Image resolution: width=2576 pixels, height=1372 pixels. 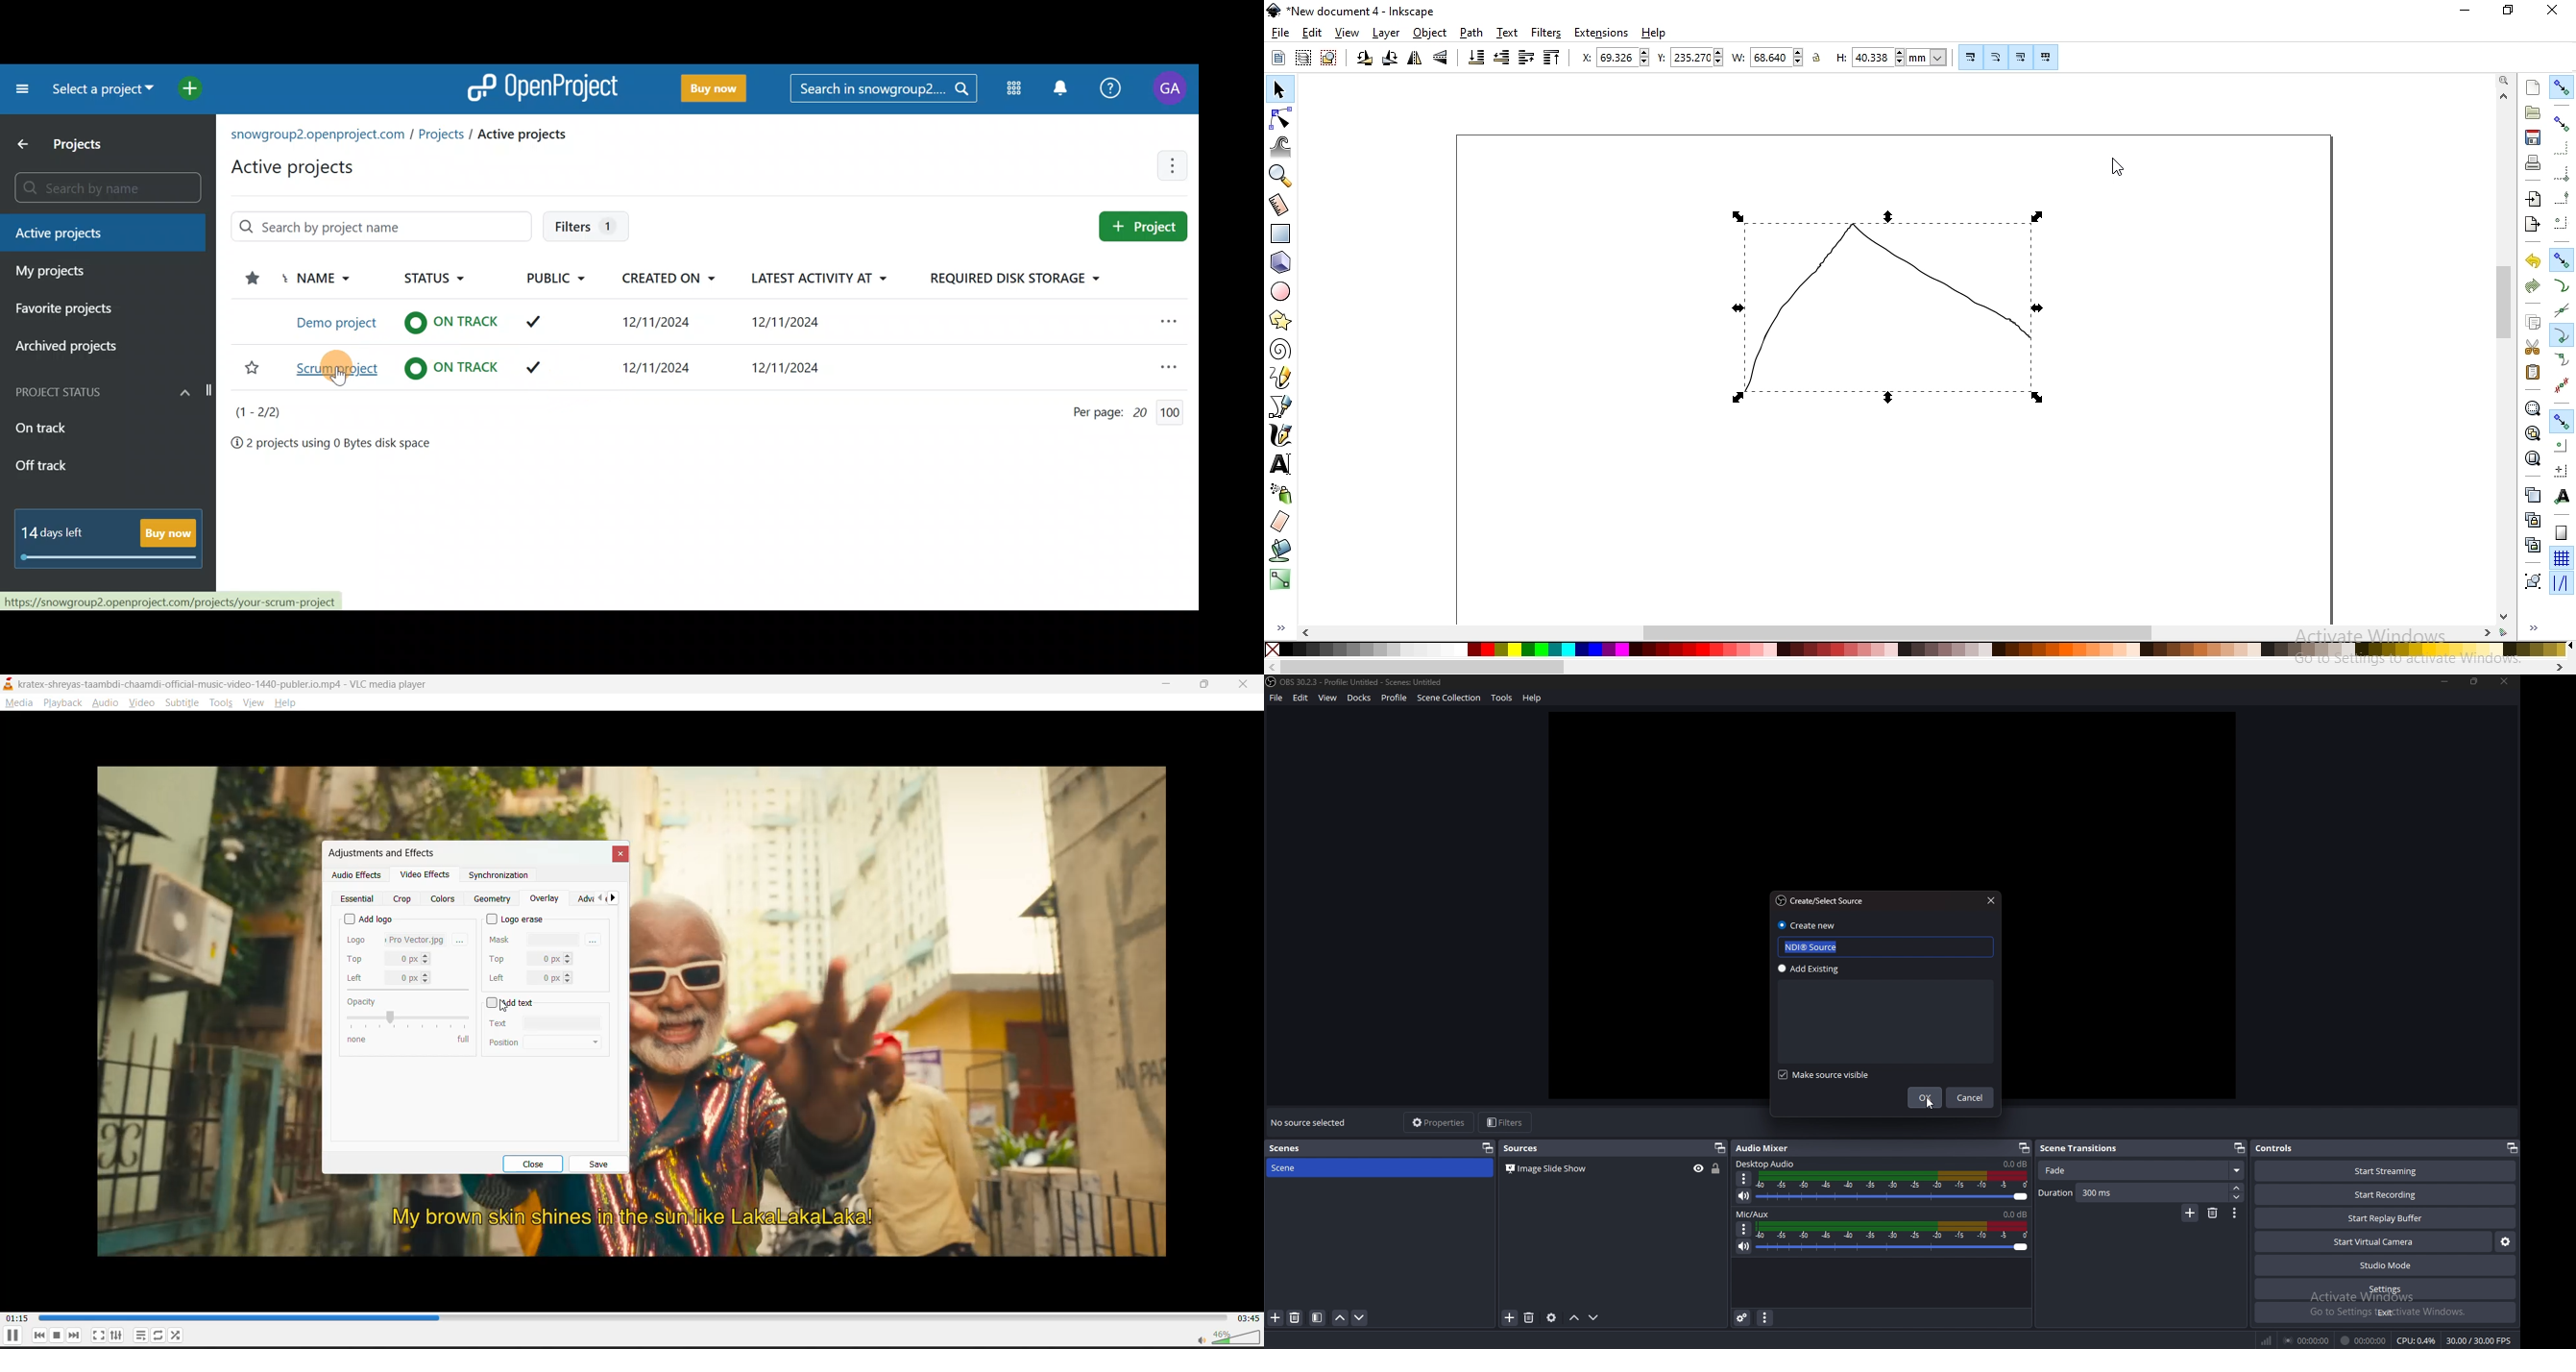 I want to click on snap midpointsof bounding boxes edges, so click(x=2562, y=198).